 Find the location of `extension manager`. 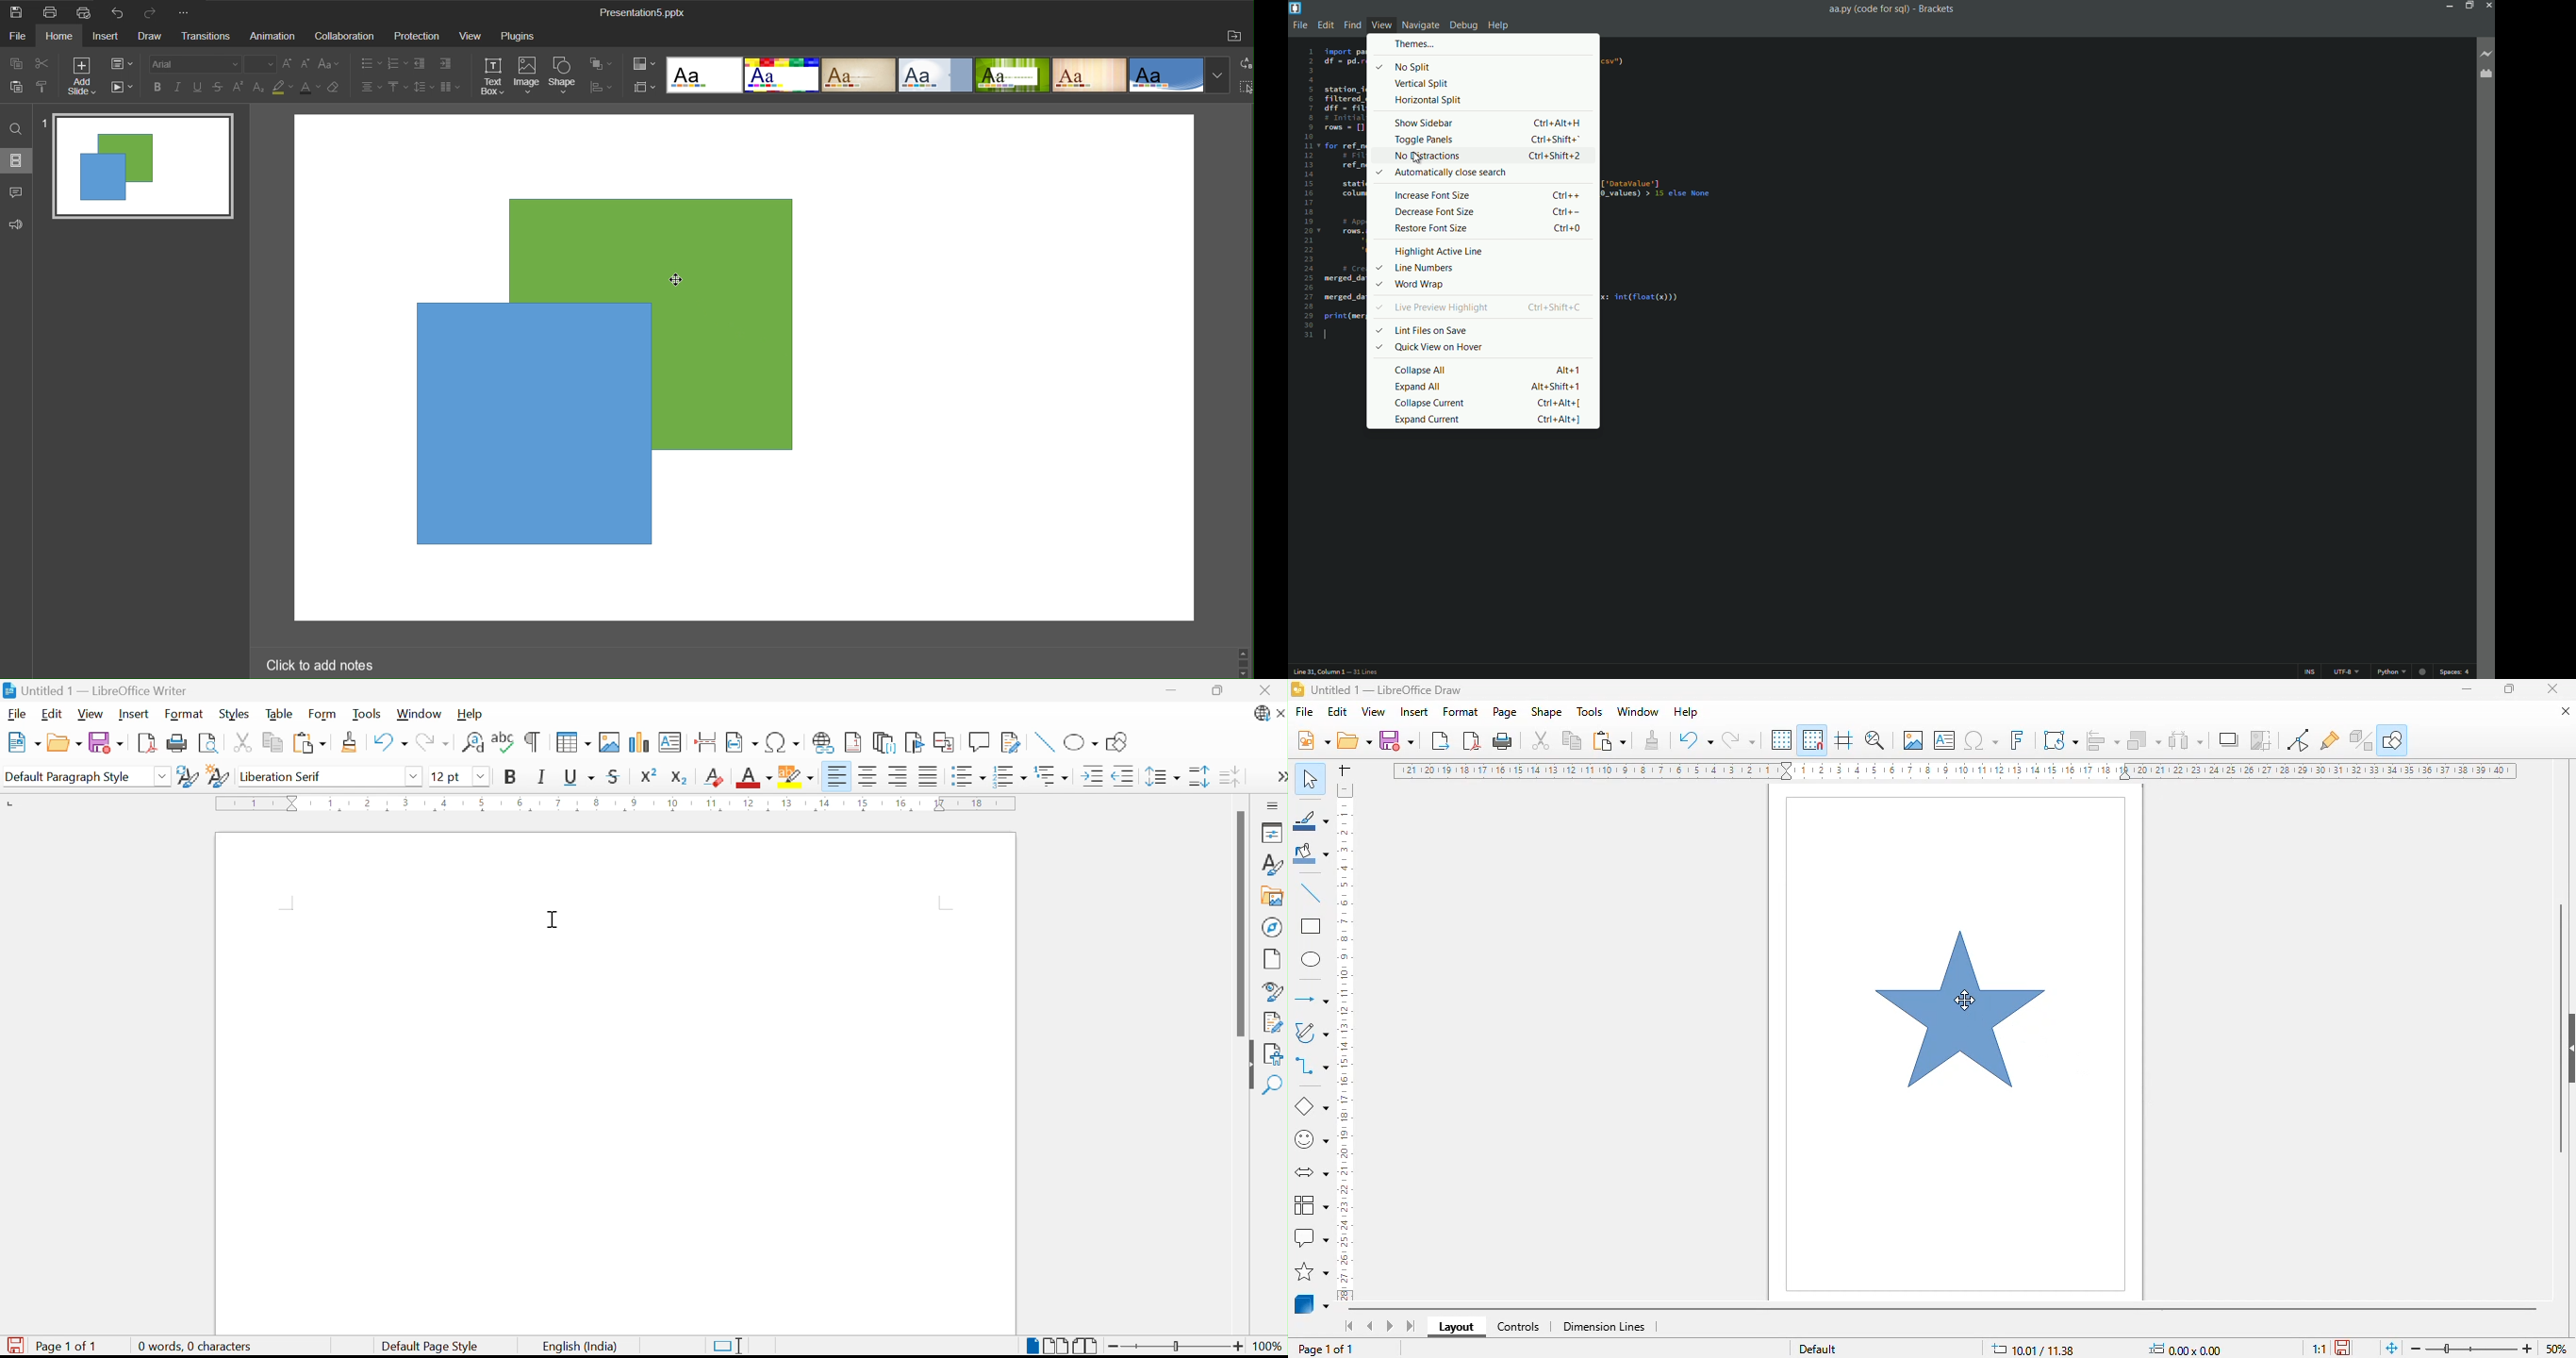

extension manager is located at coordinates (2484, 75).